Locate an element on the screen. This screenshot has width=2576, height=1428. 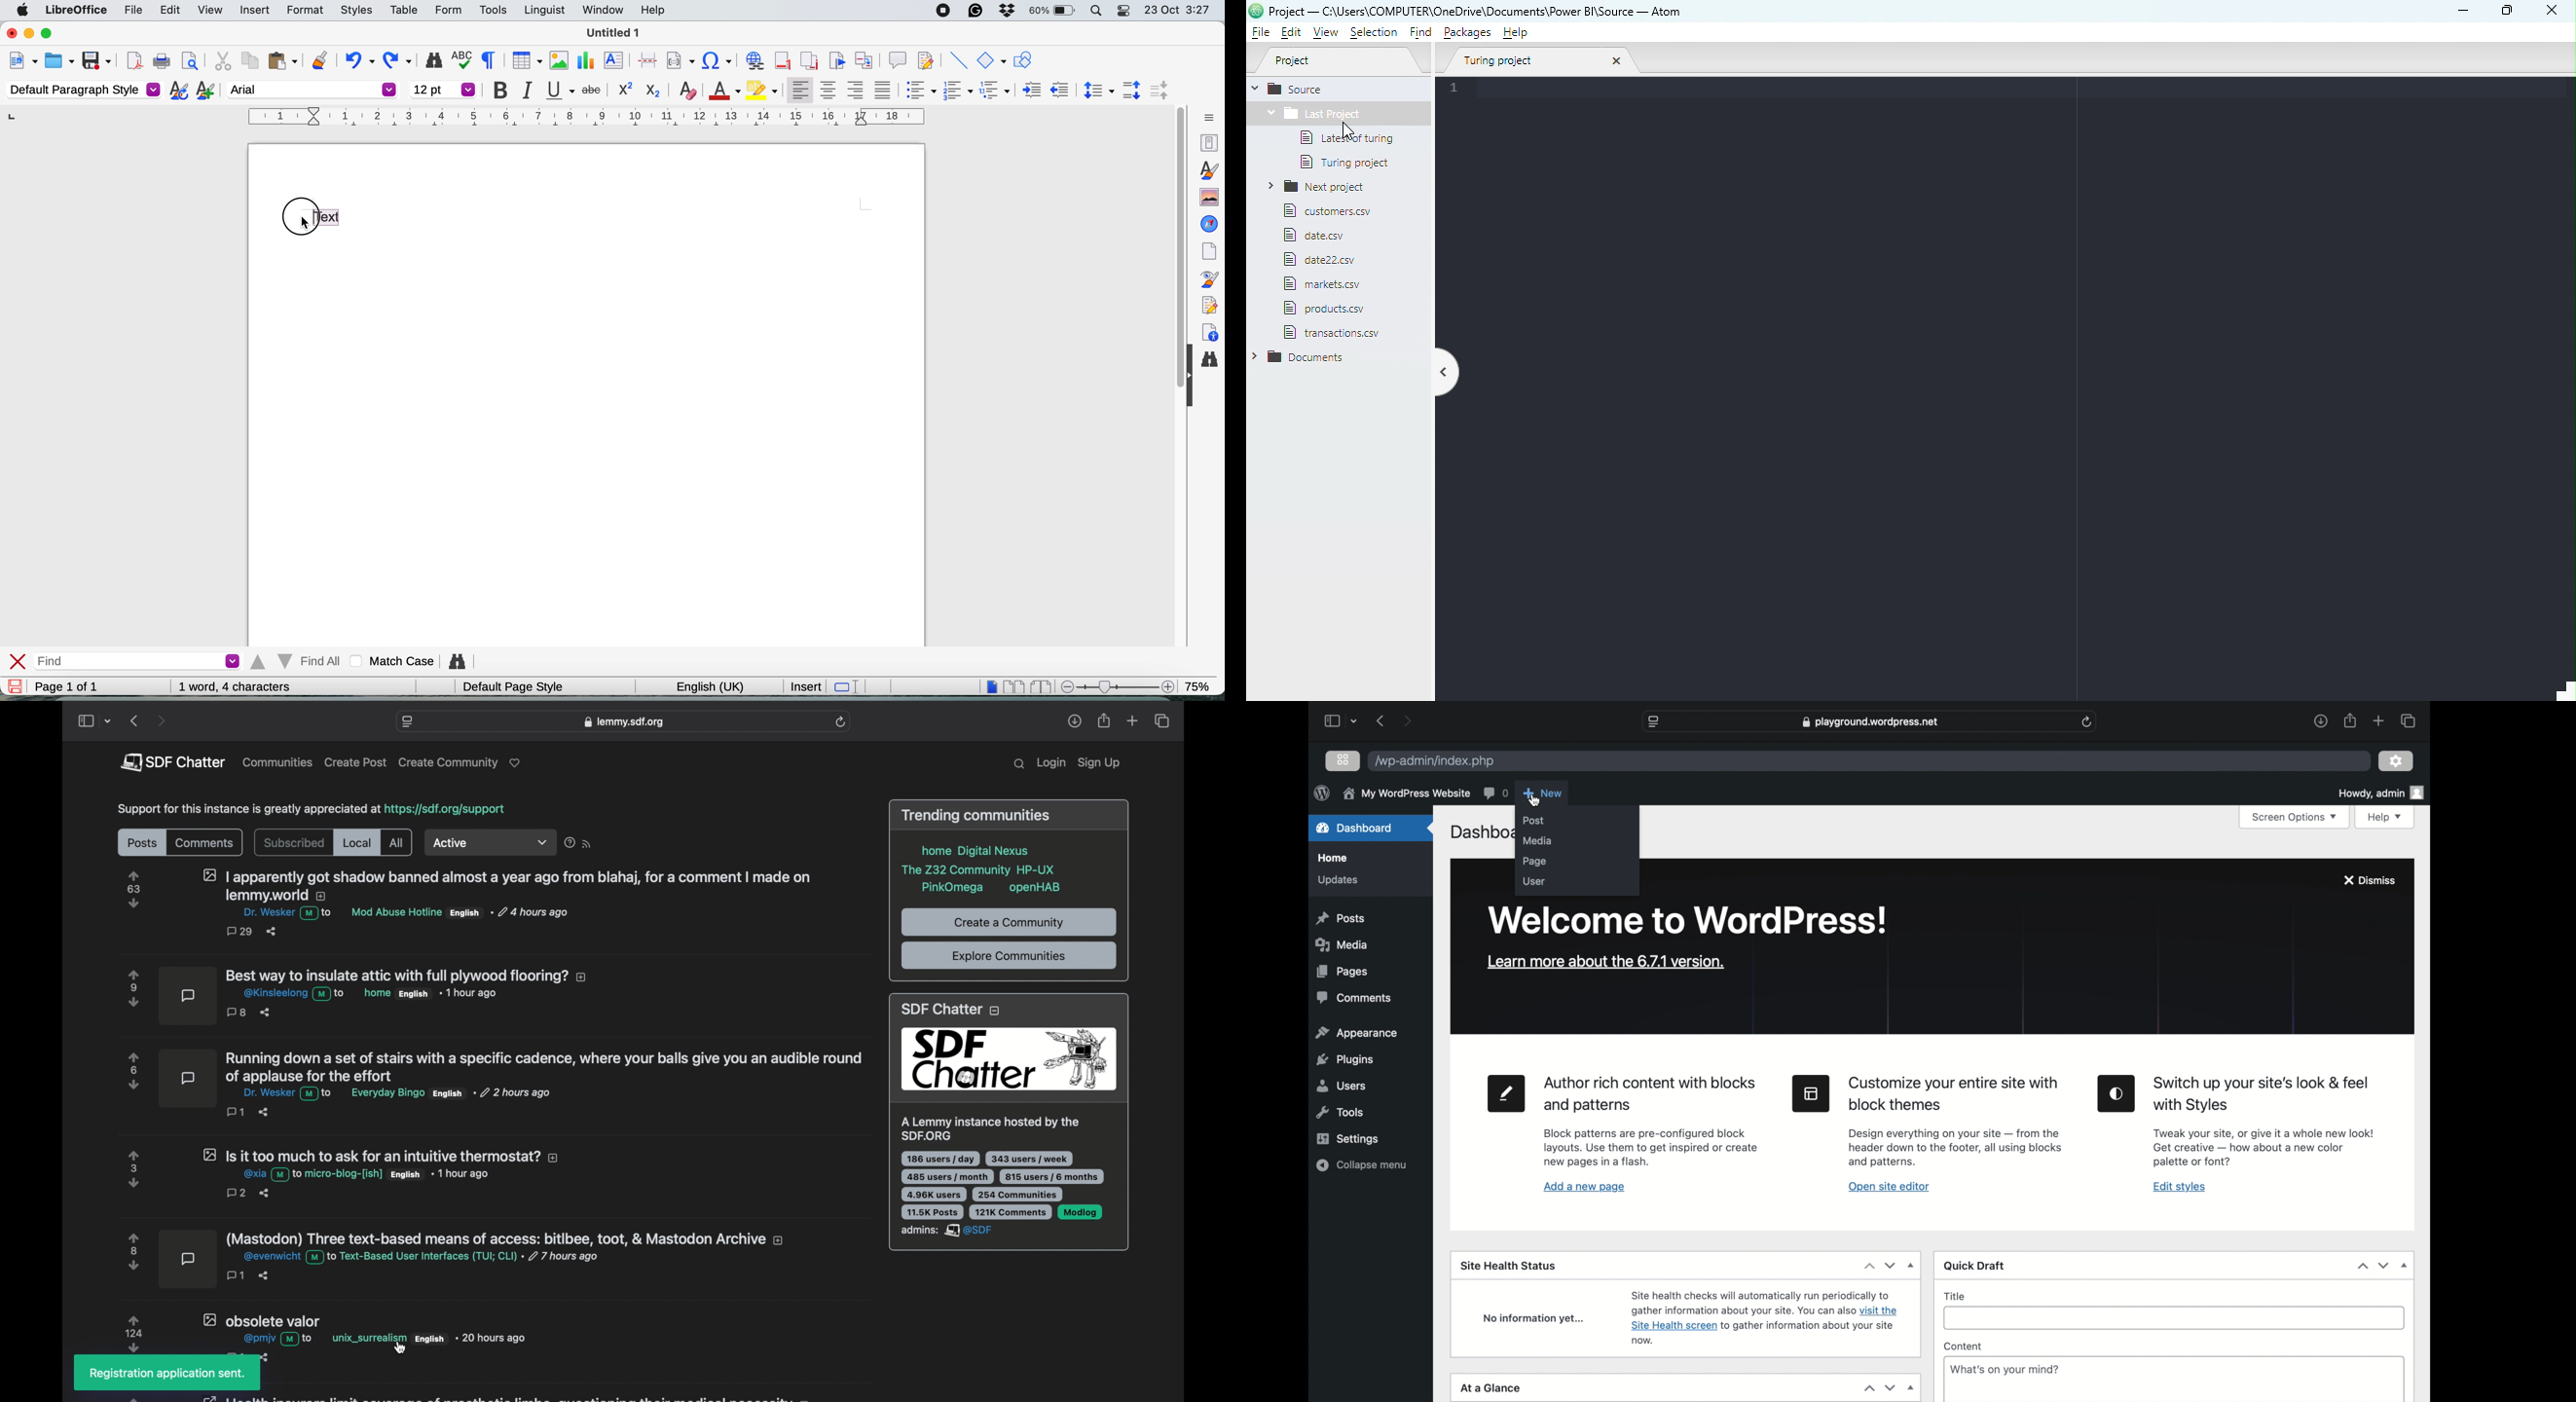
insert bookmark is located at coordinates (837, 61).